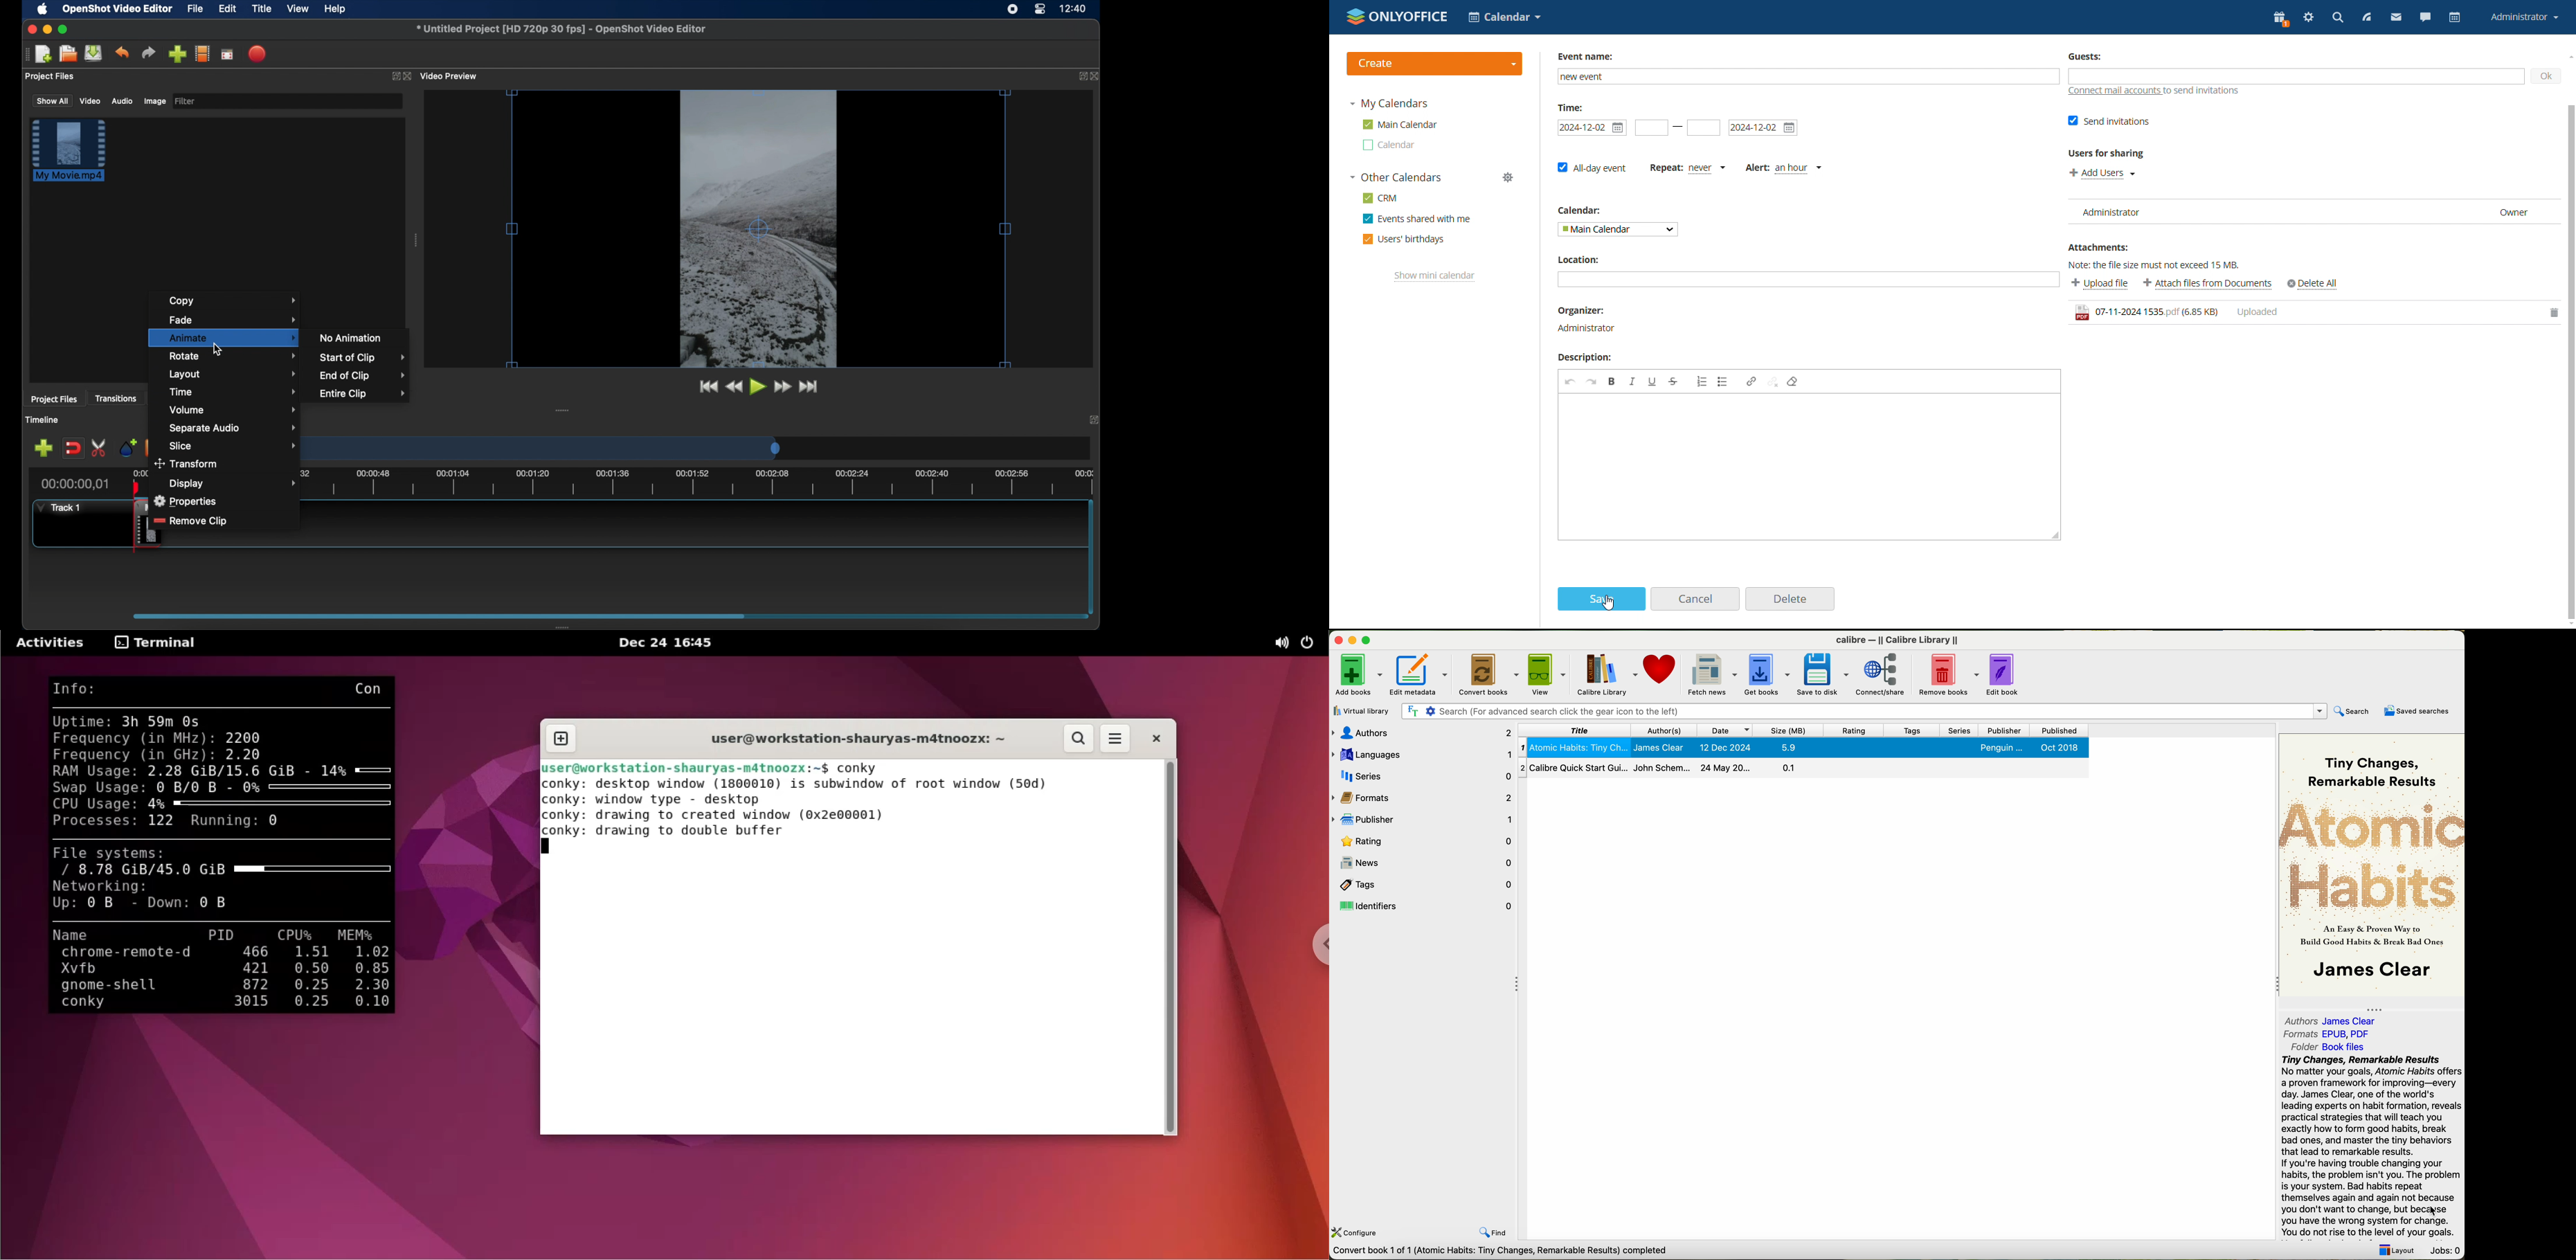 This screenshot has height=1260, width=2576. I want to click on timeline scale, so click(664, 485).